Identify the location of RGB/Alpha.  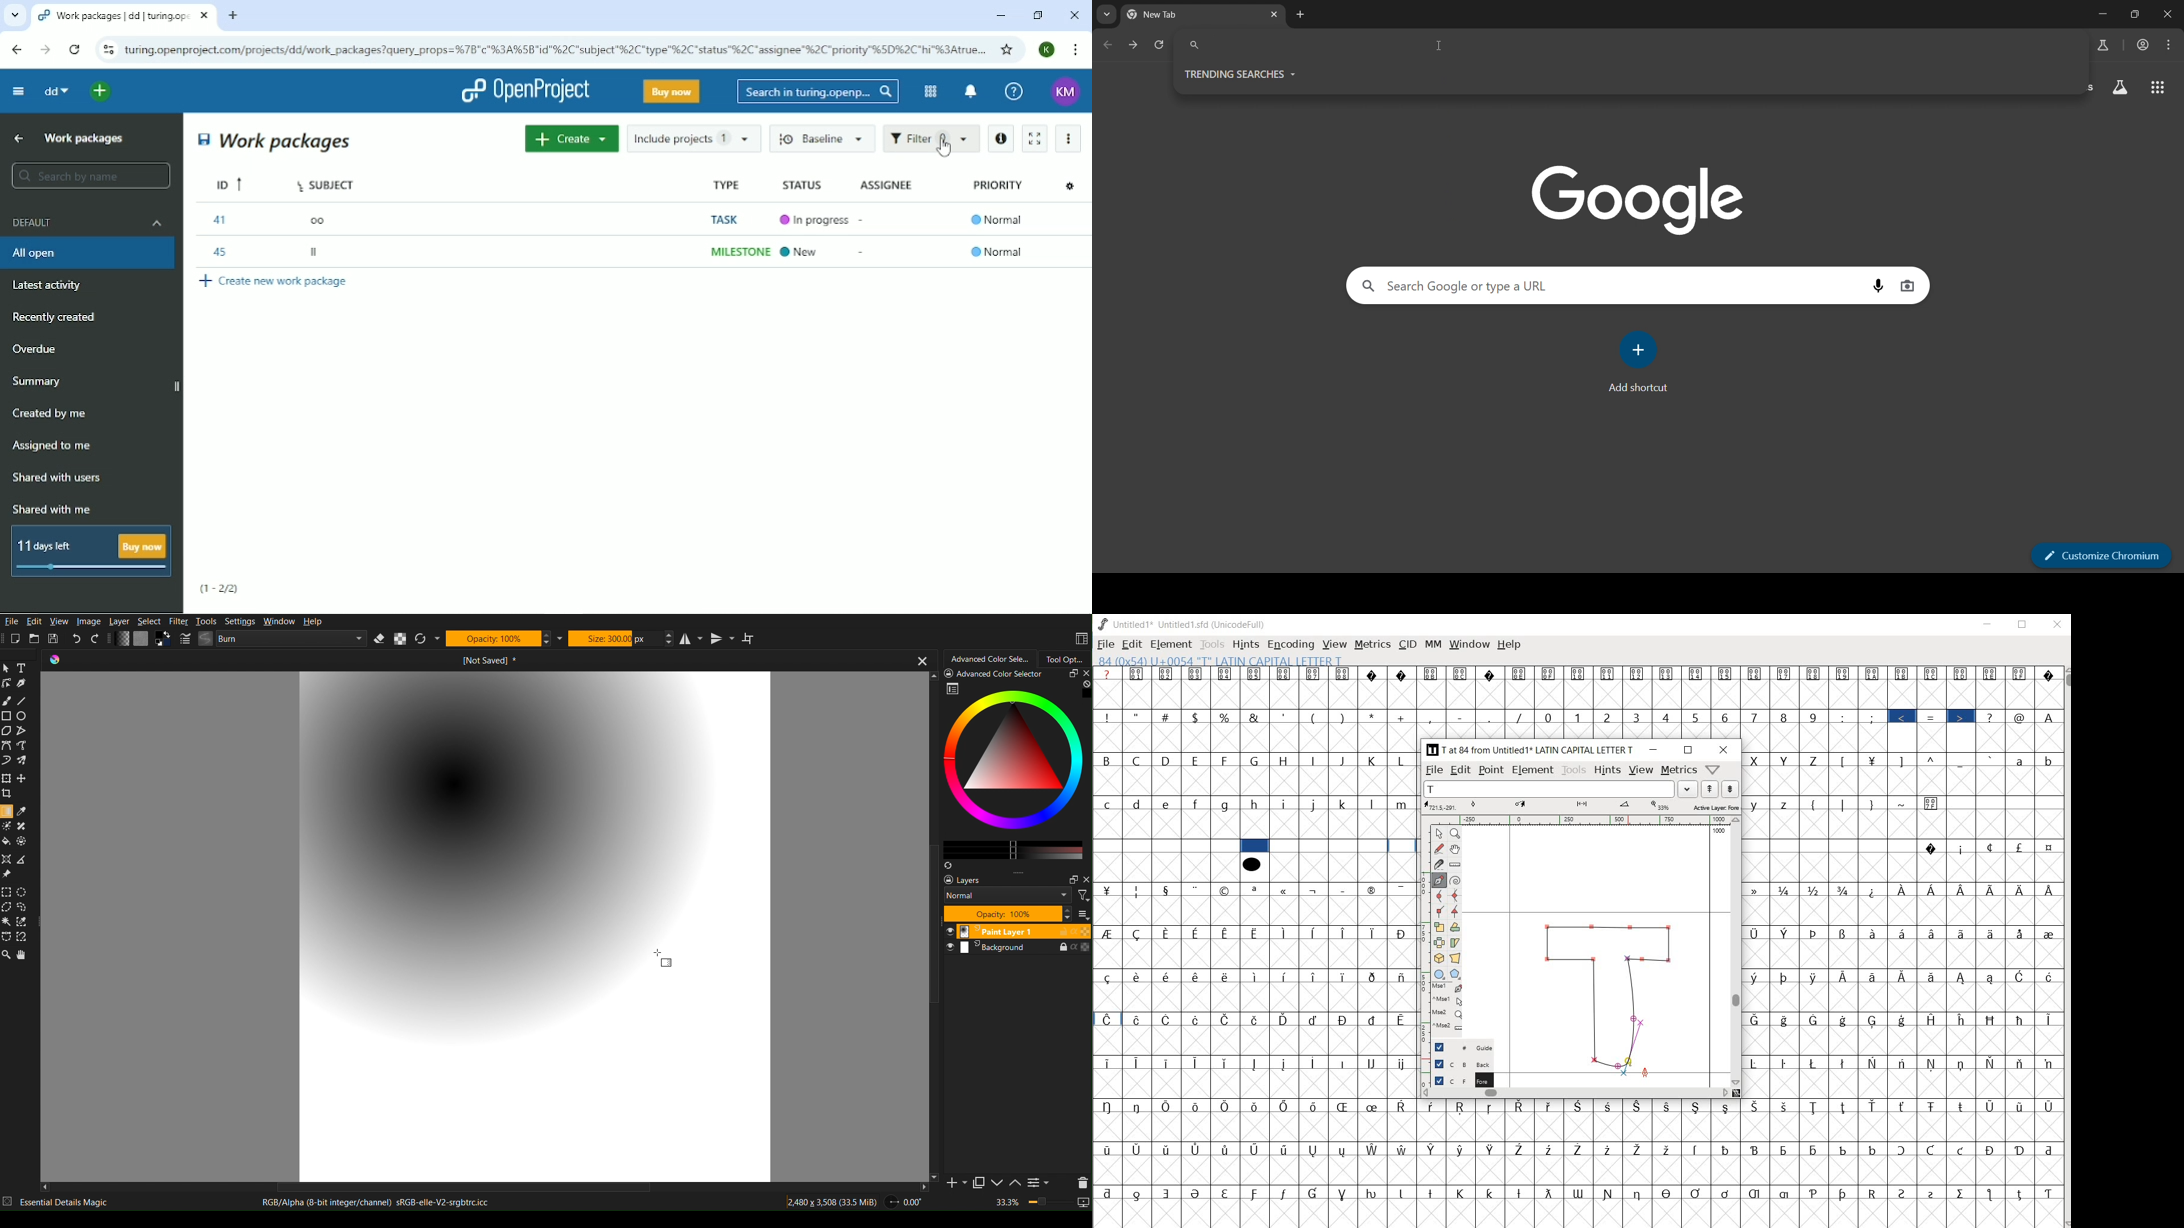
(380, 1203).